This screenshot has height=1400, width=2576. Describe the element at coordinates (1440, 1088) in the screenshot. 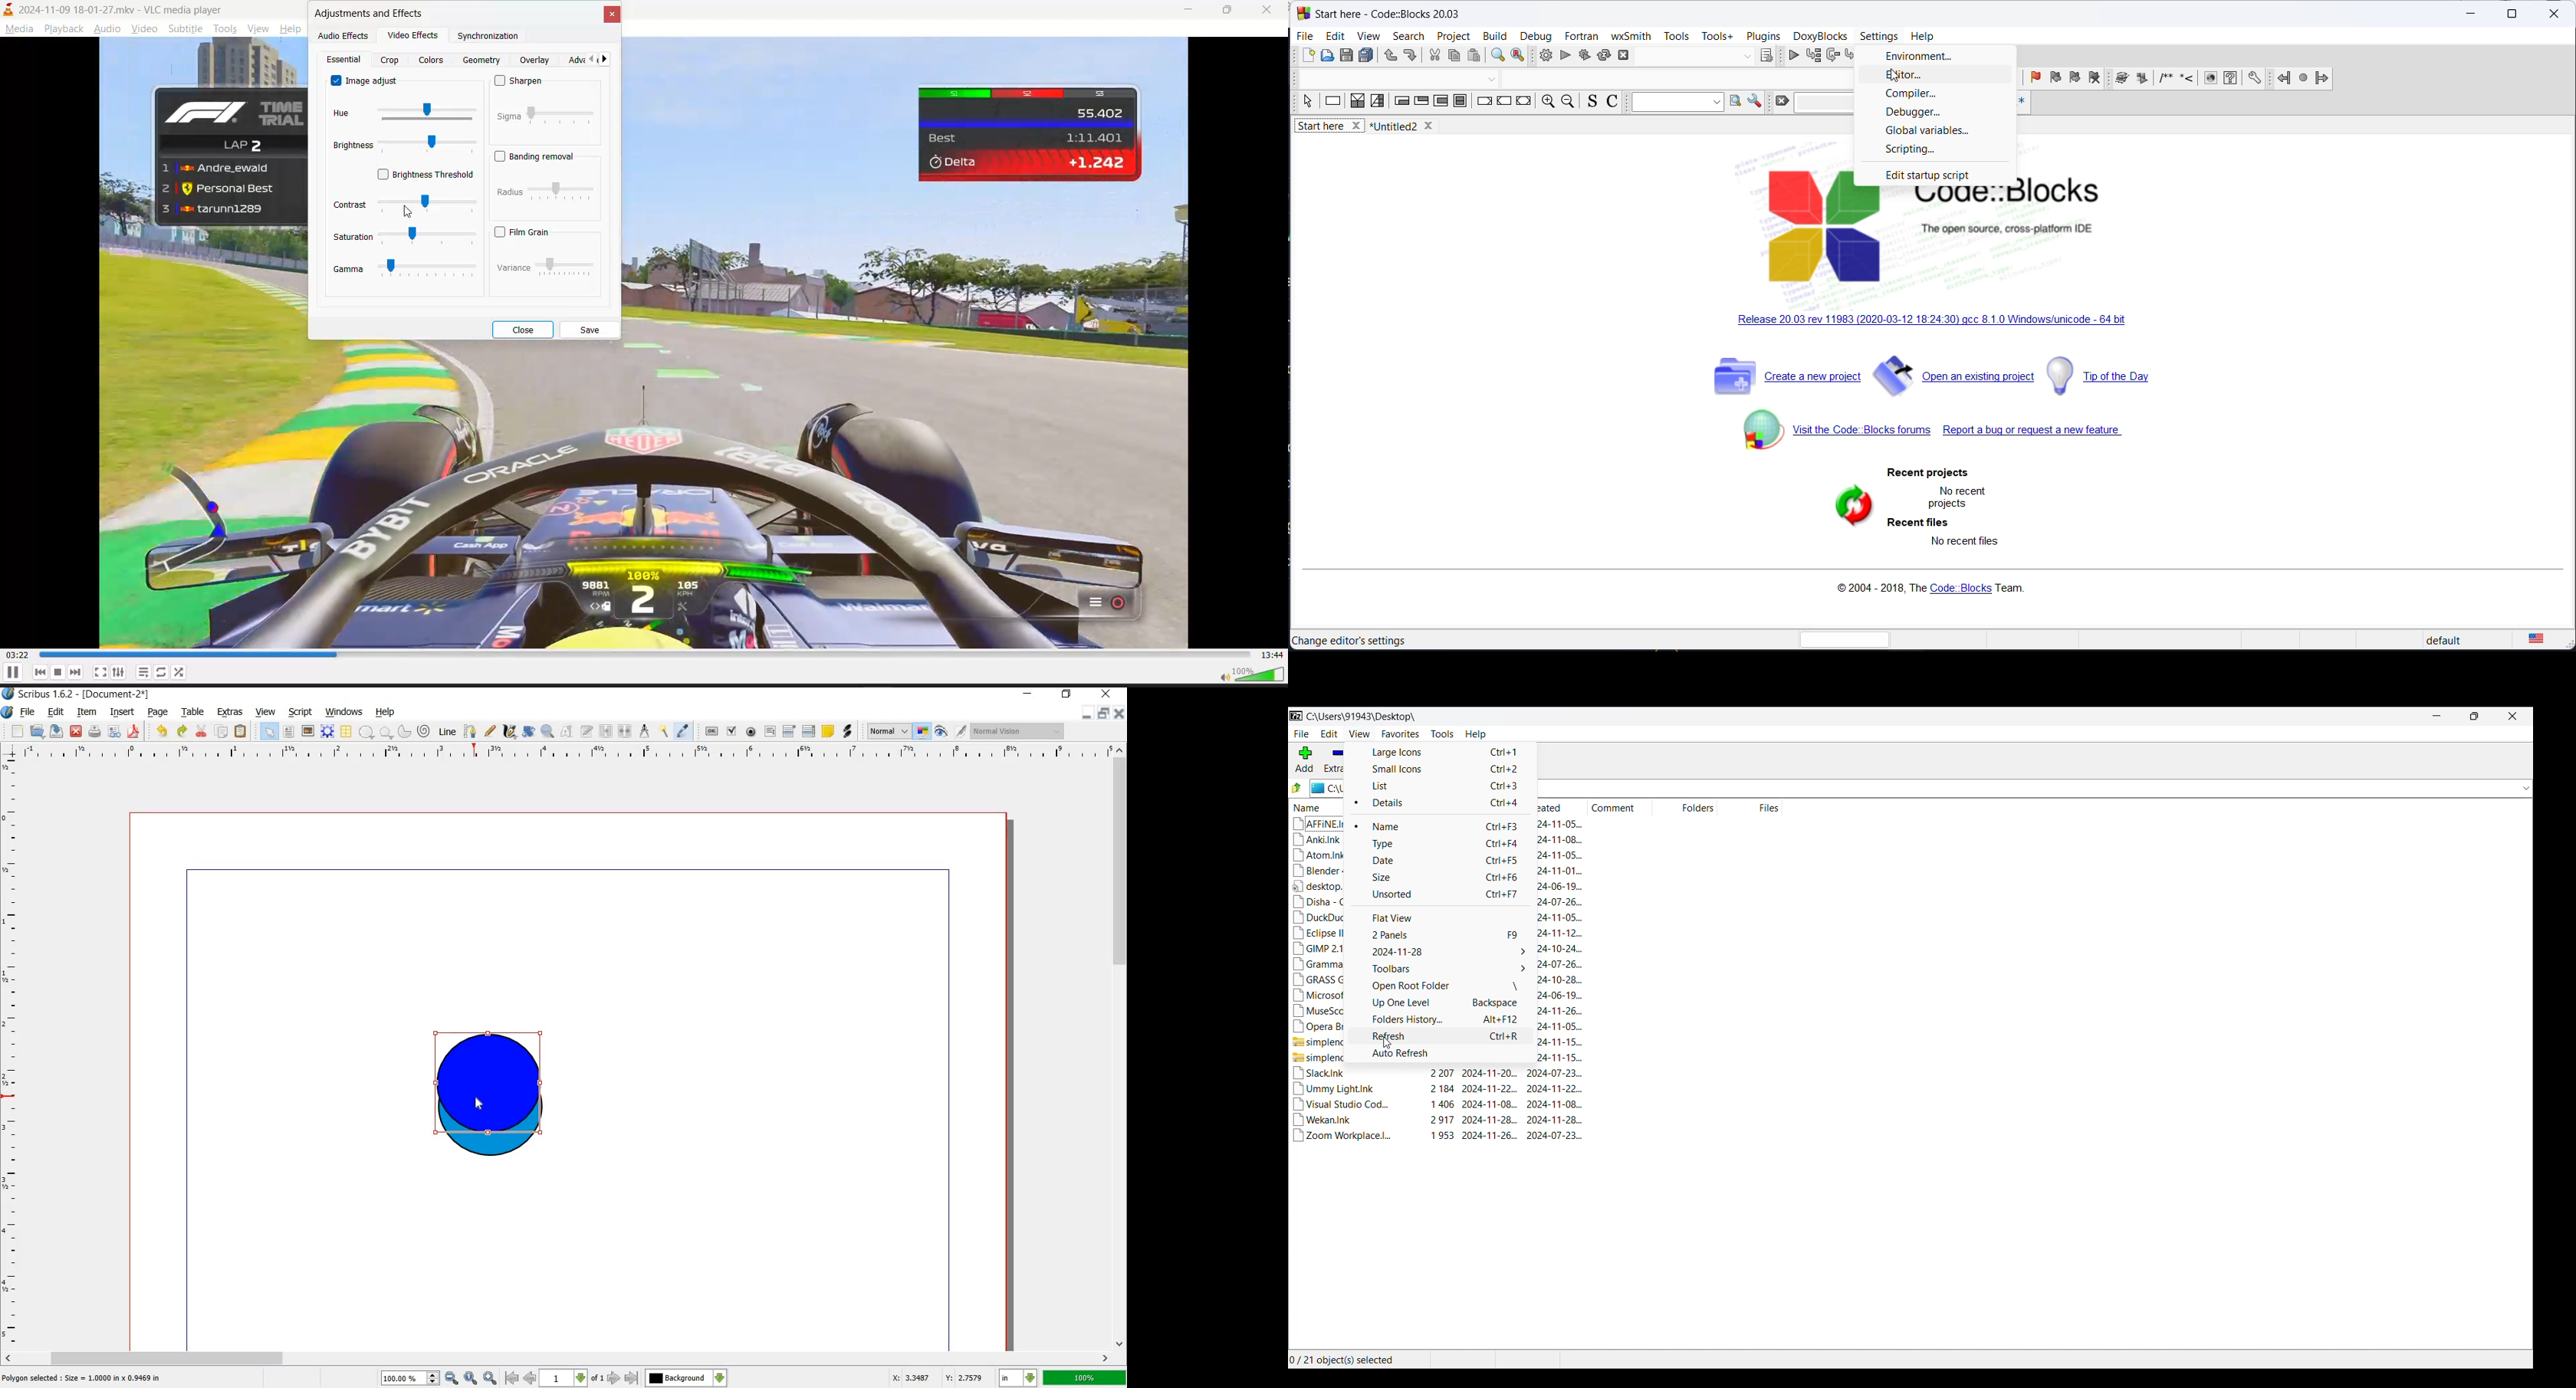

I see `Ummy Light.Ink 2184 2024-11-22... 2024-11-22...` at that location.